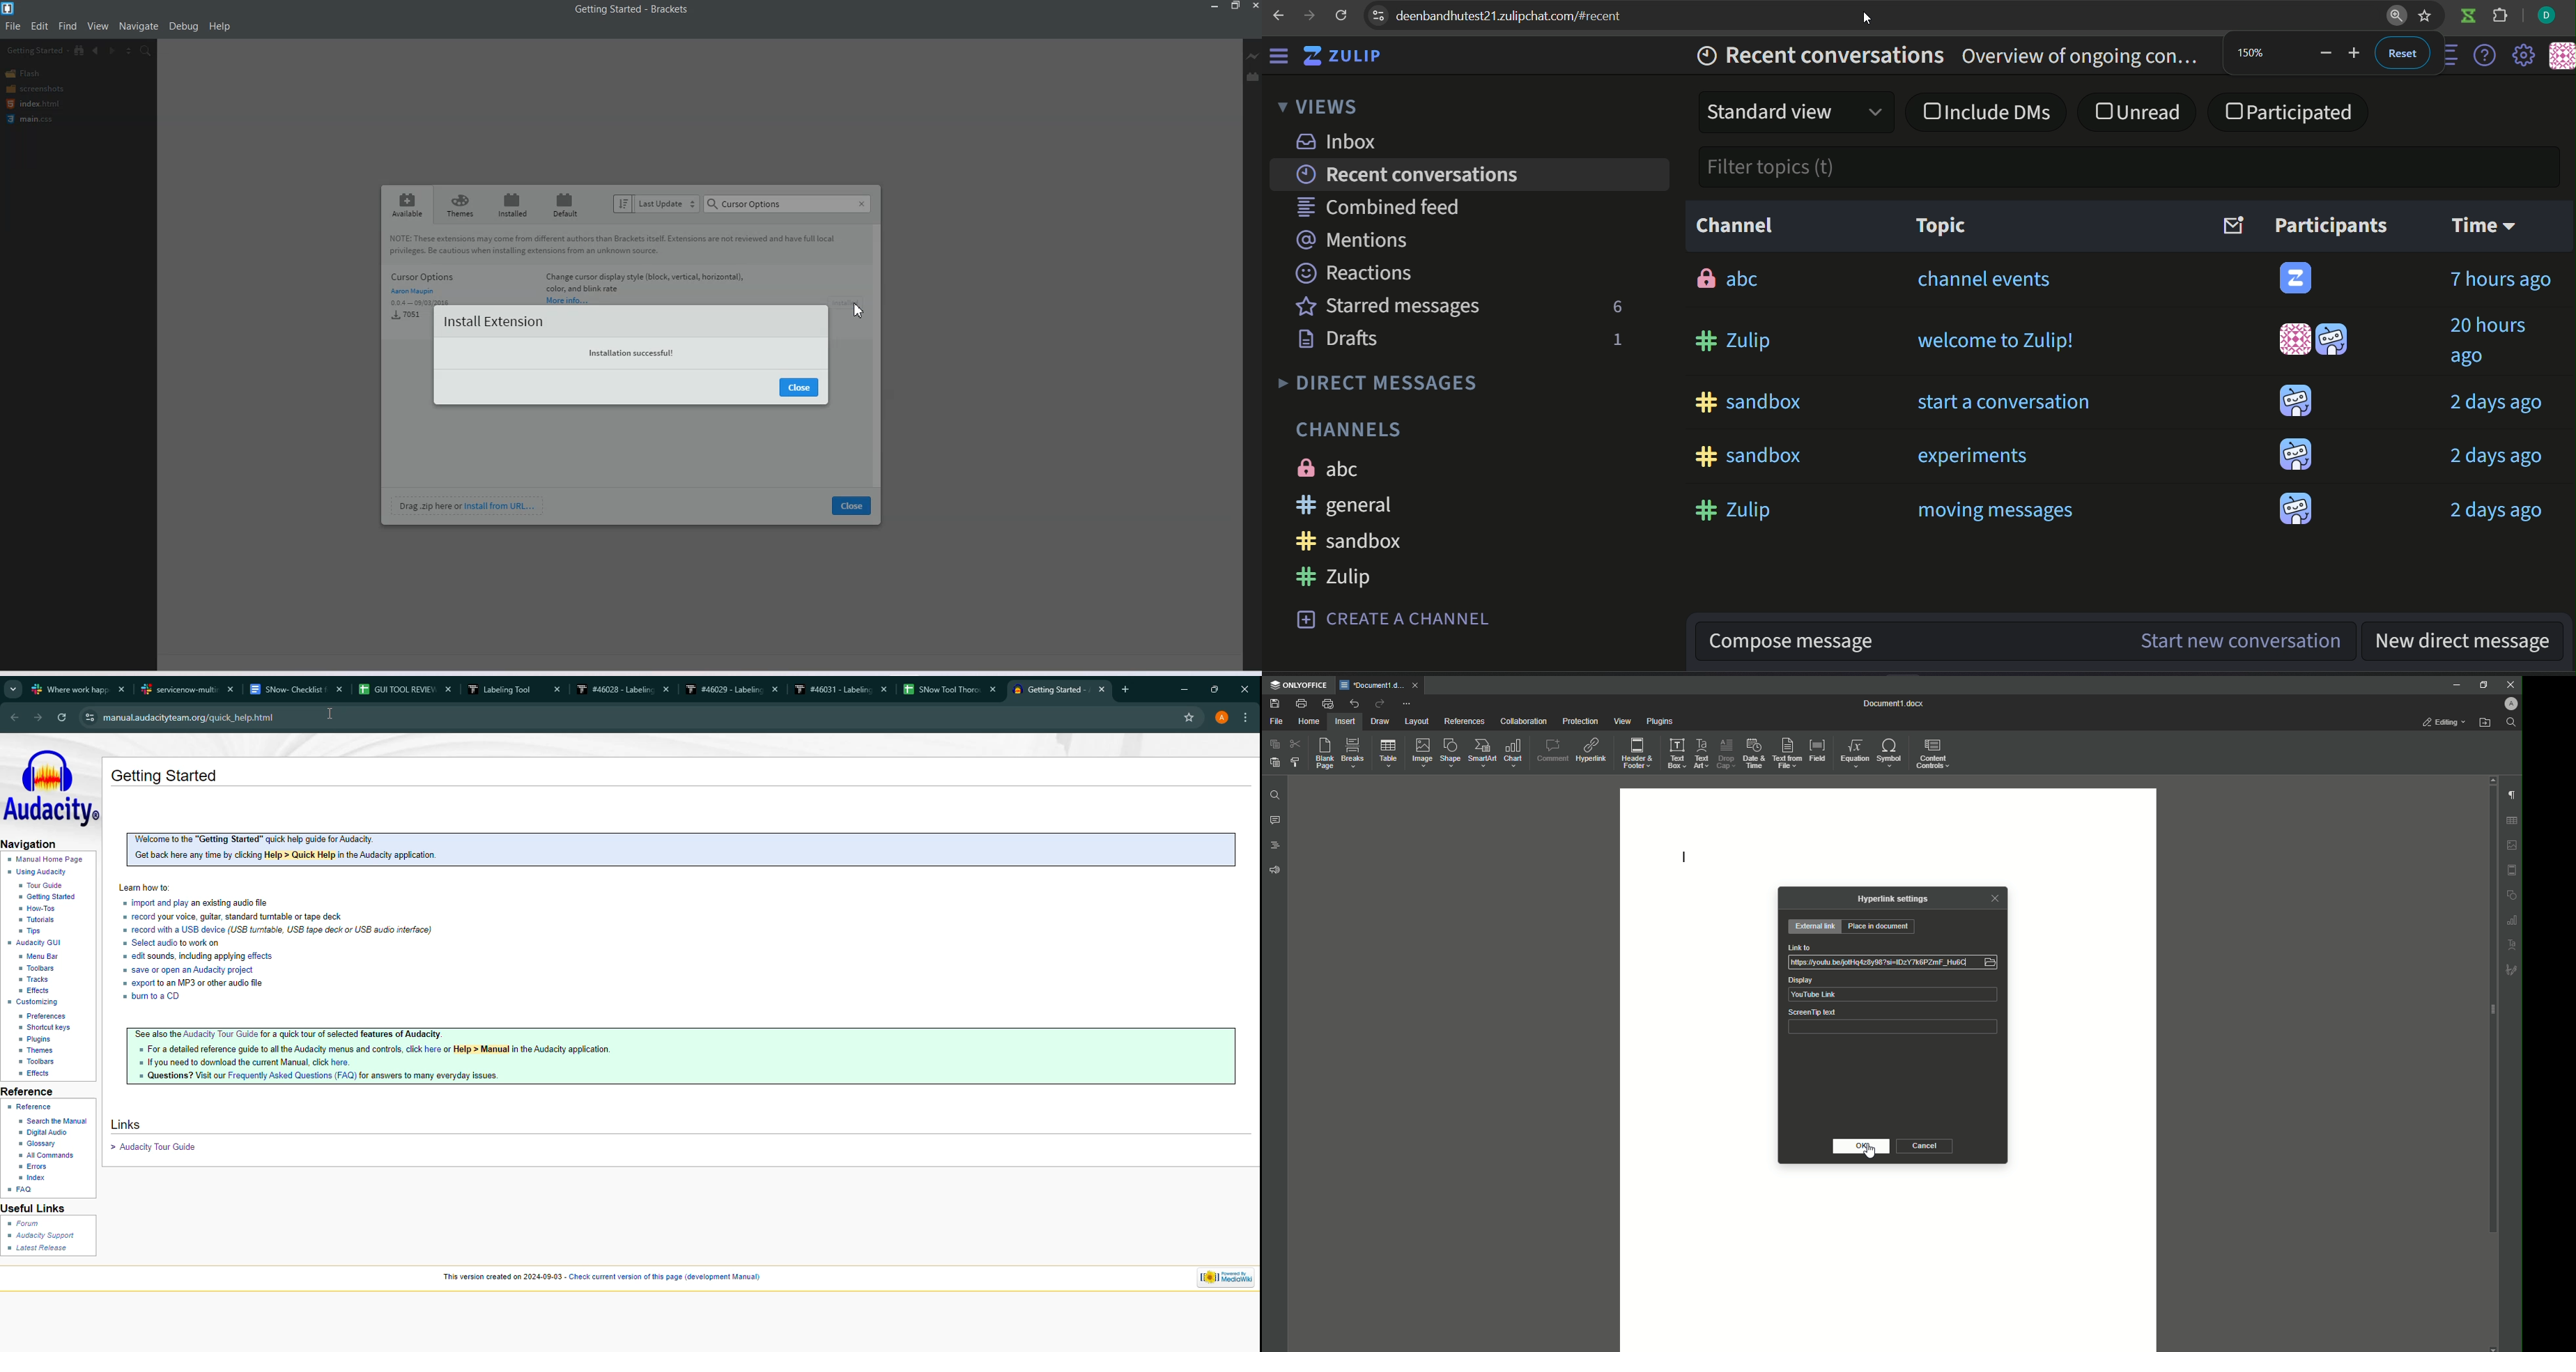 This screenshot has height=1372, width=2576. What do you see at coordinates (39, 26) in the screenshot?
I see `Edit` at bounding box center [39, 26].